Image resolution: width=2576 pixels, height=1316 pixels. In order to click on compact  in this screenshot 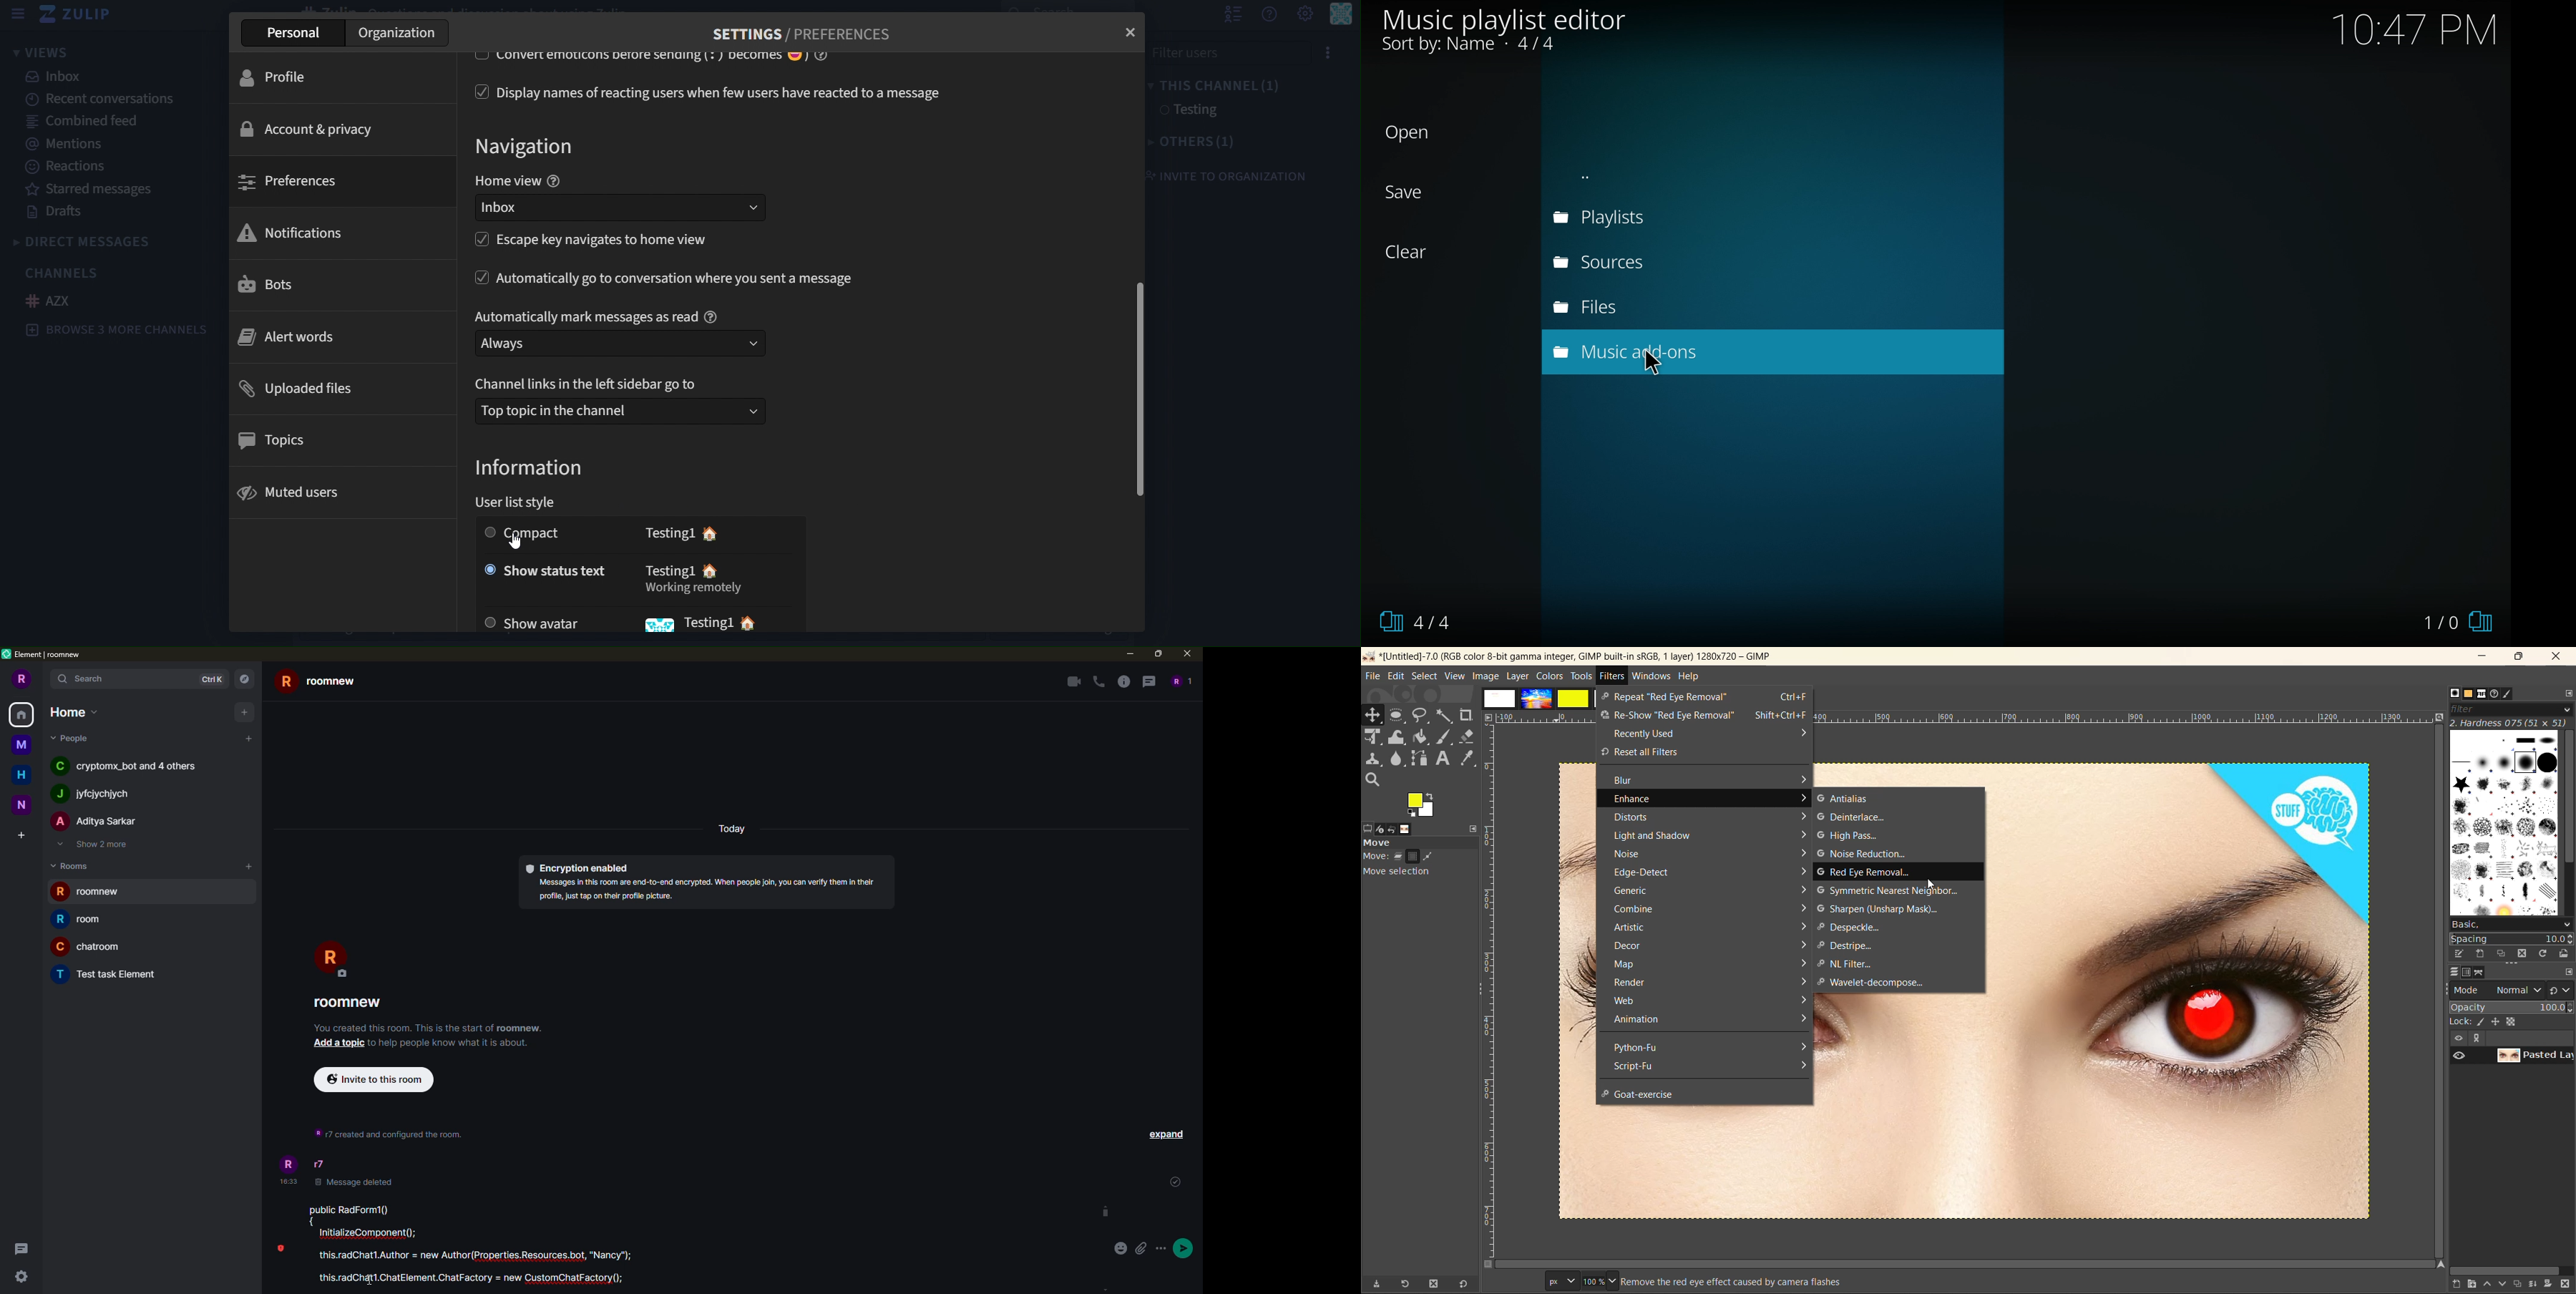, I will do `click(547, 535)`.